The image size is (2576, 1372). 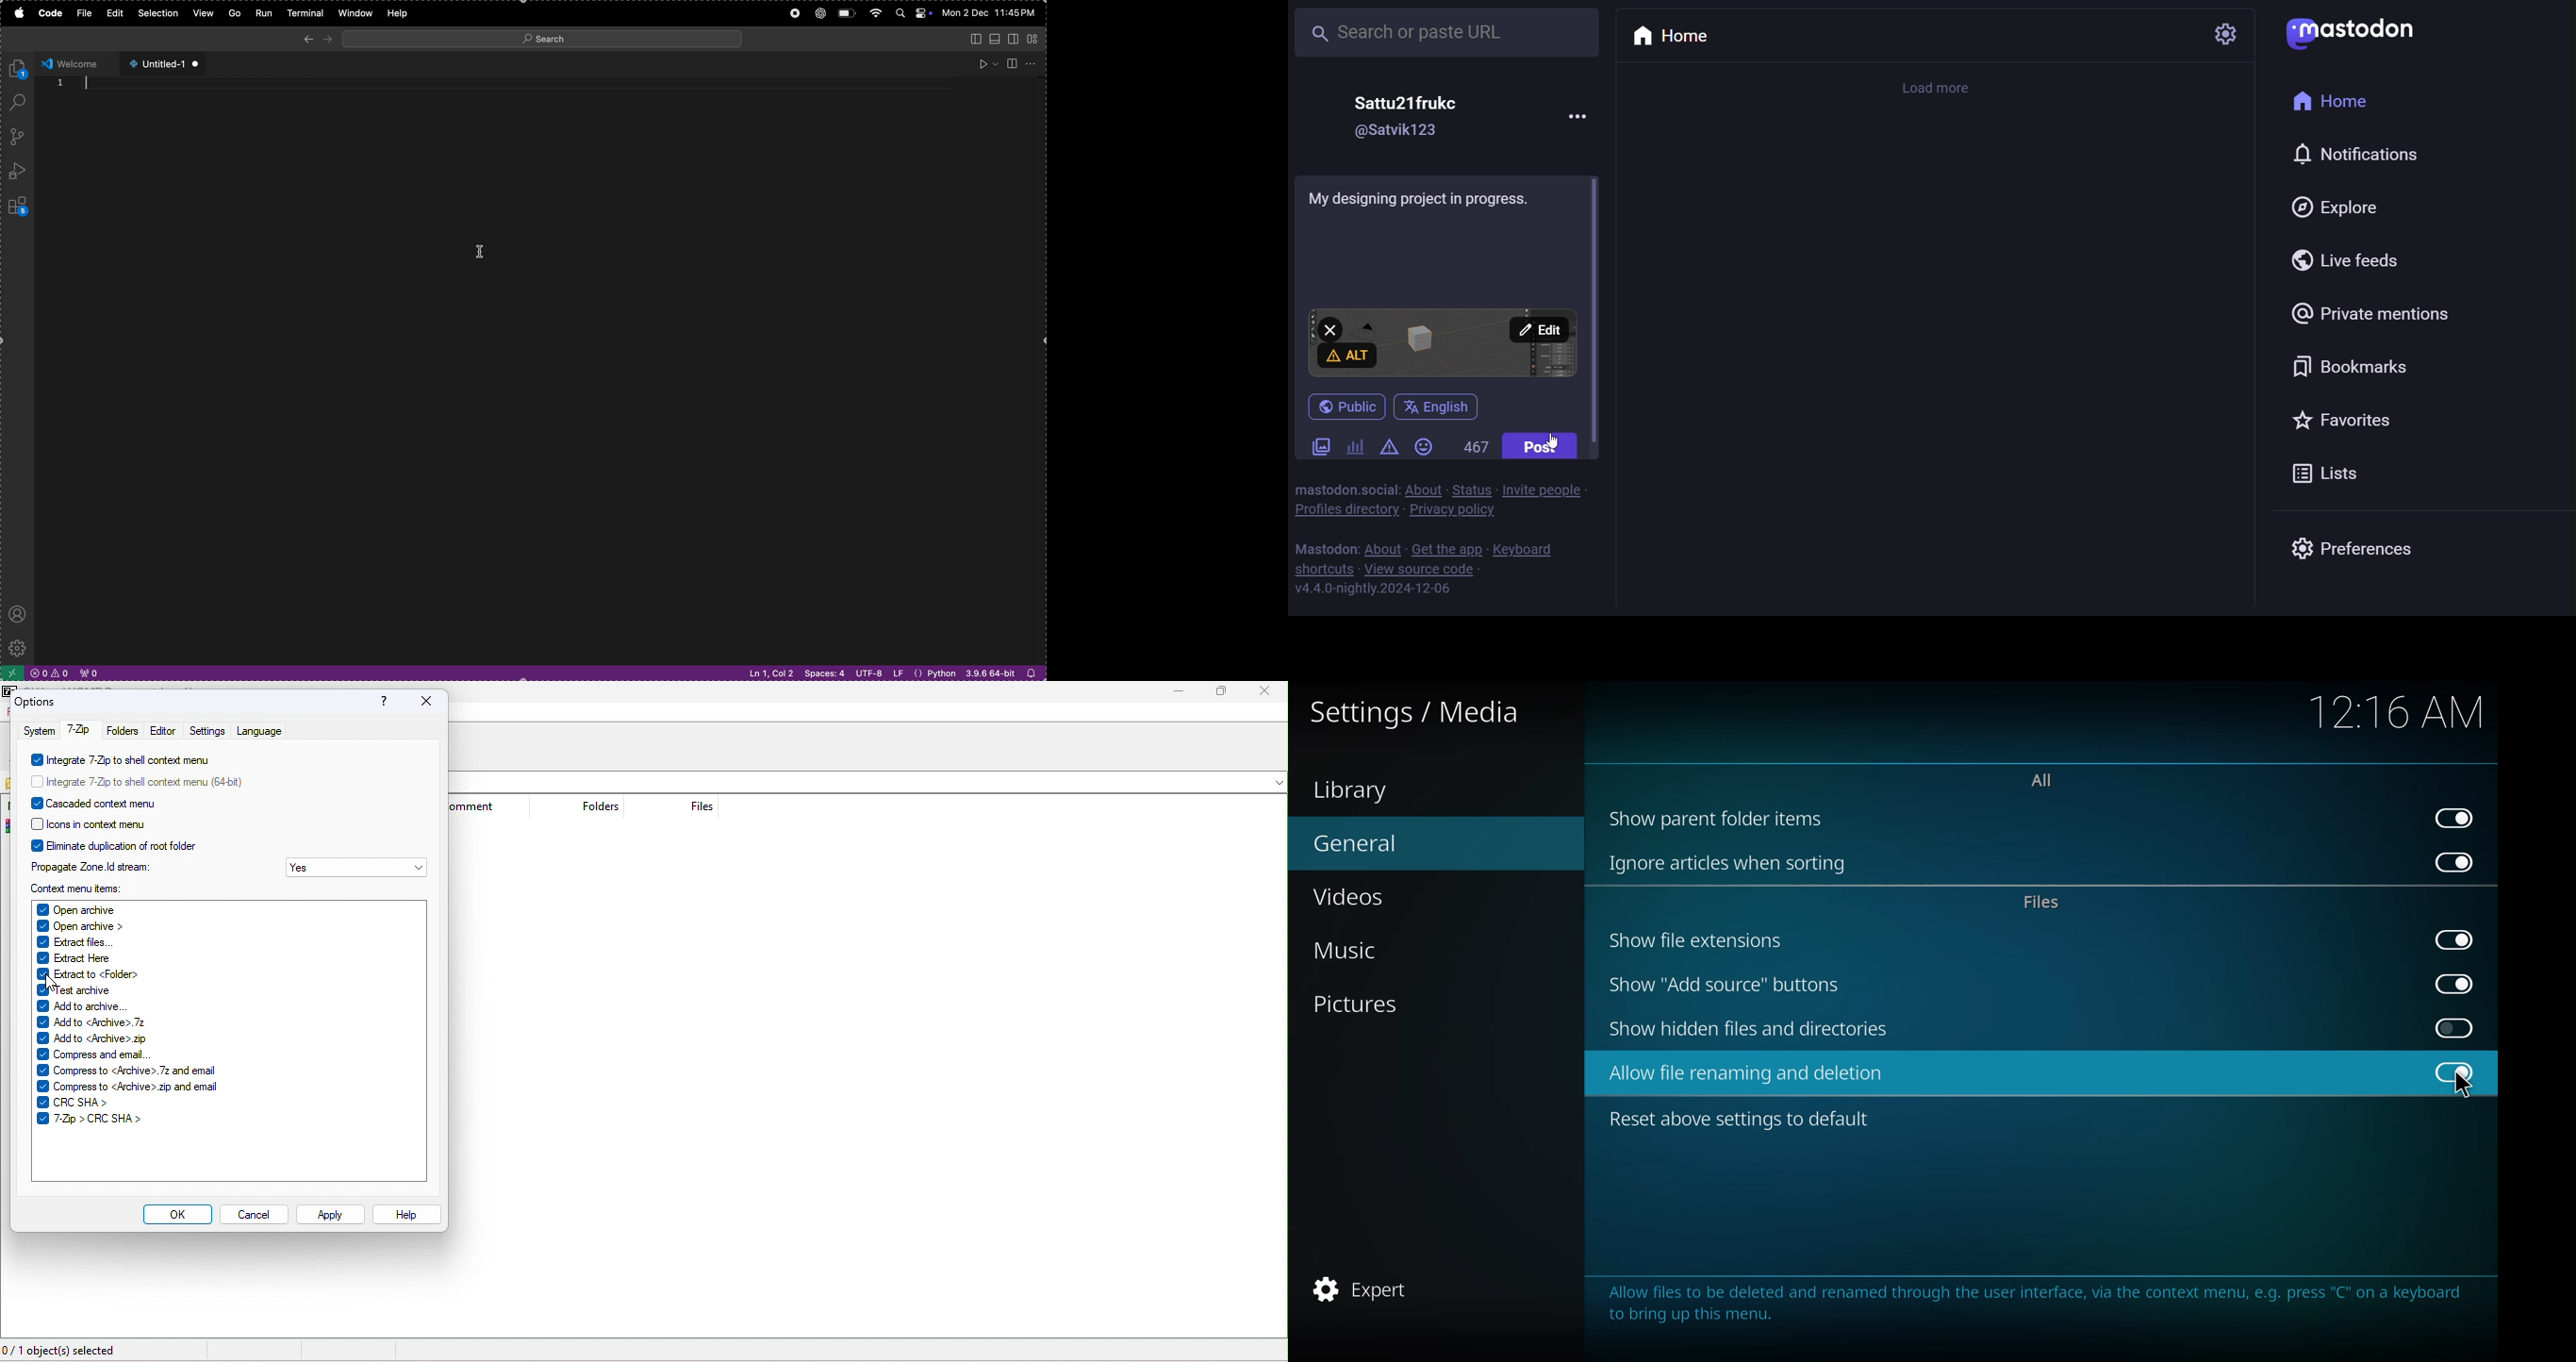 I want to click on mastodon, so click(x=2355, y=29).